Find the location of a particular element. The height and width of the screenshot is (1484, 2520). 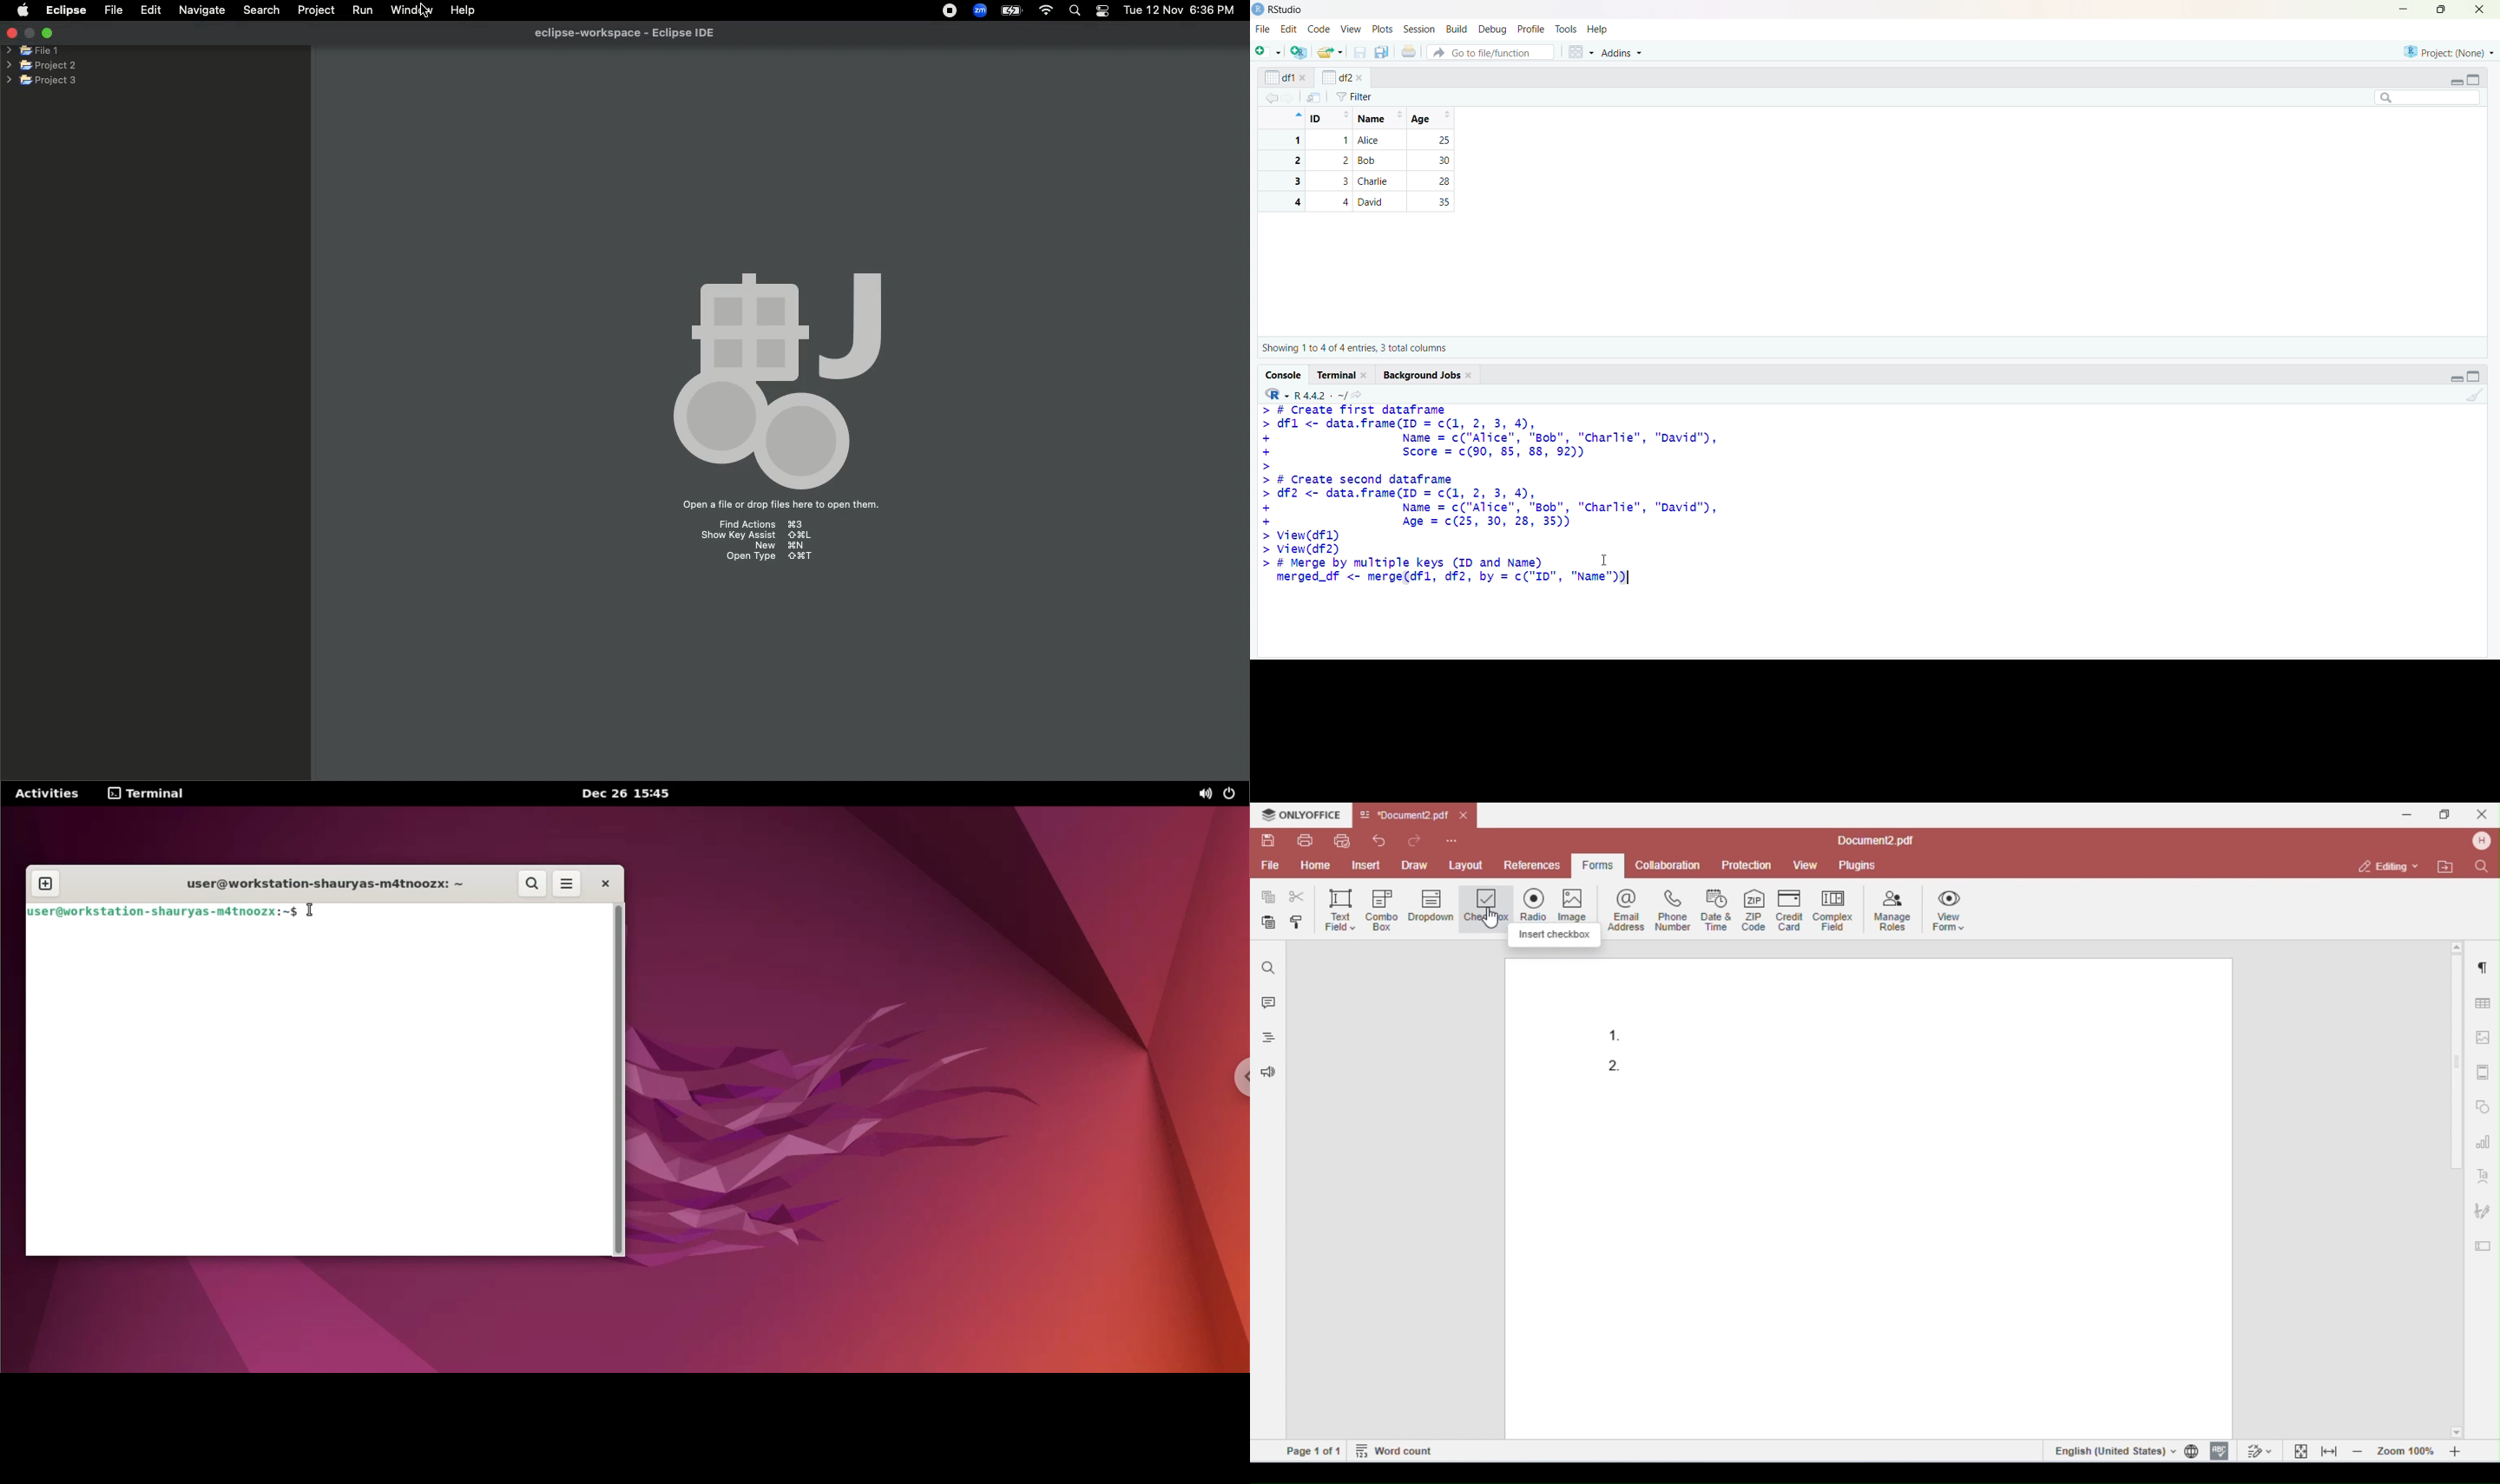

Collapse/expand  is located at coordinates (2456, 83).